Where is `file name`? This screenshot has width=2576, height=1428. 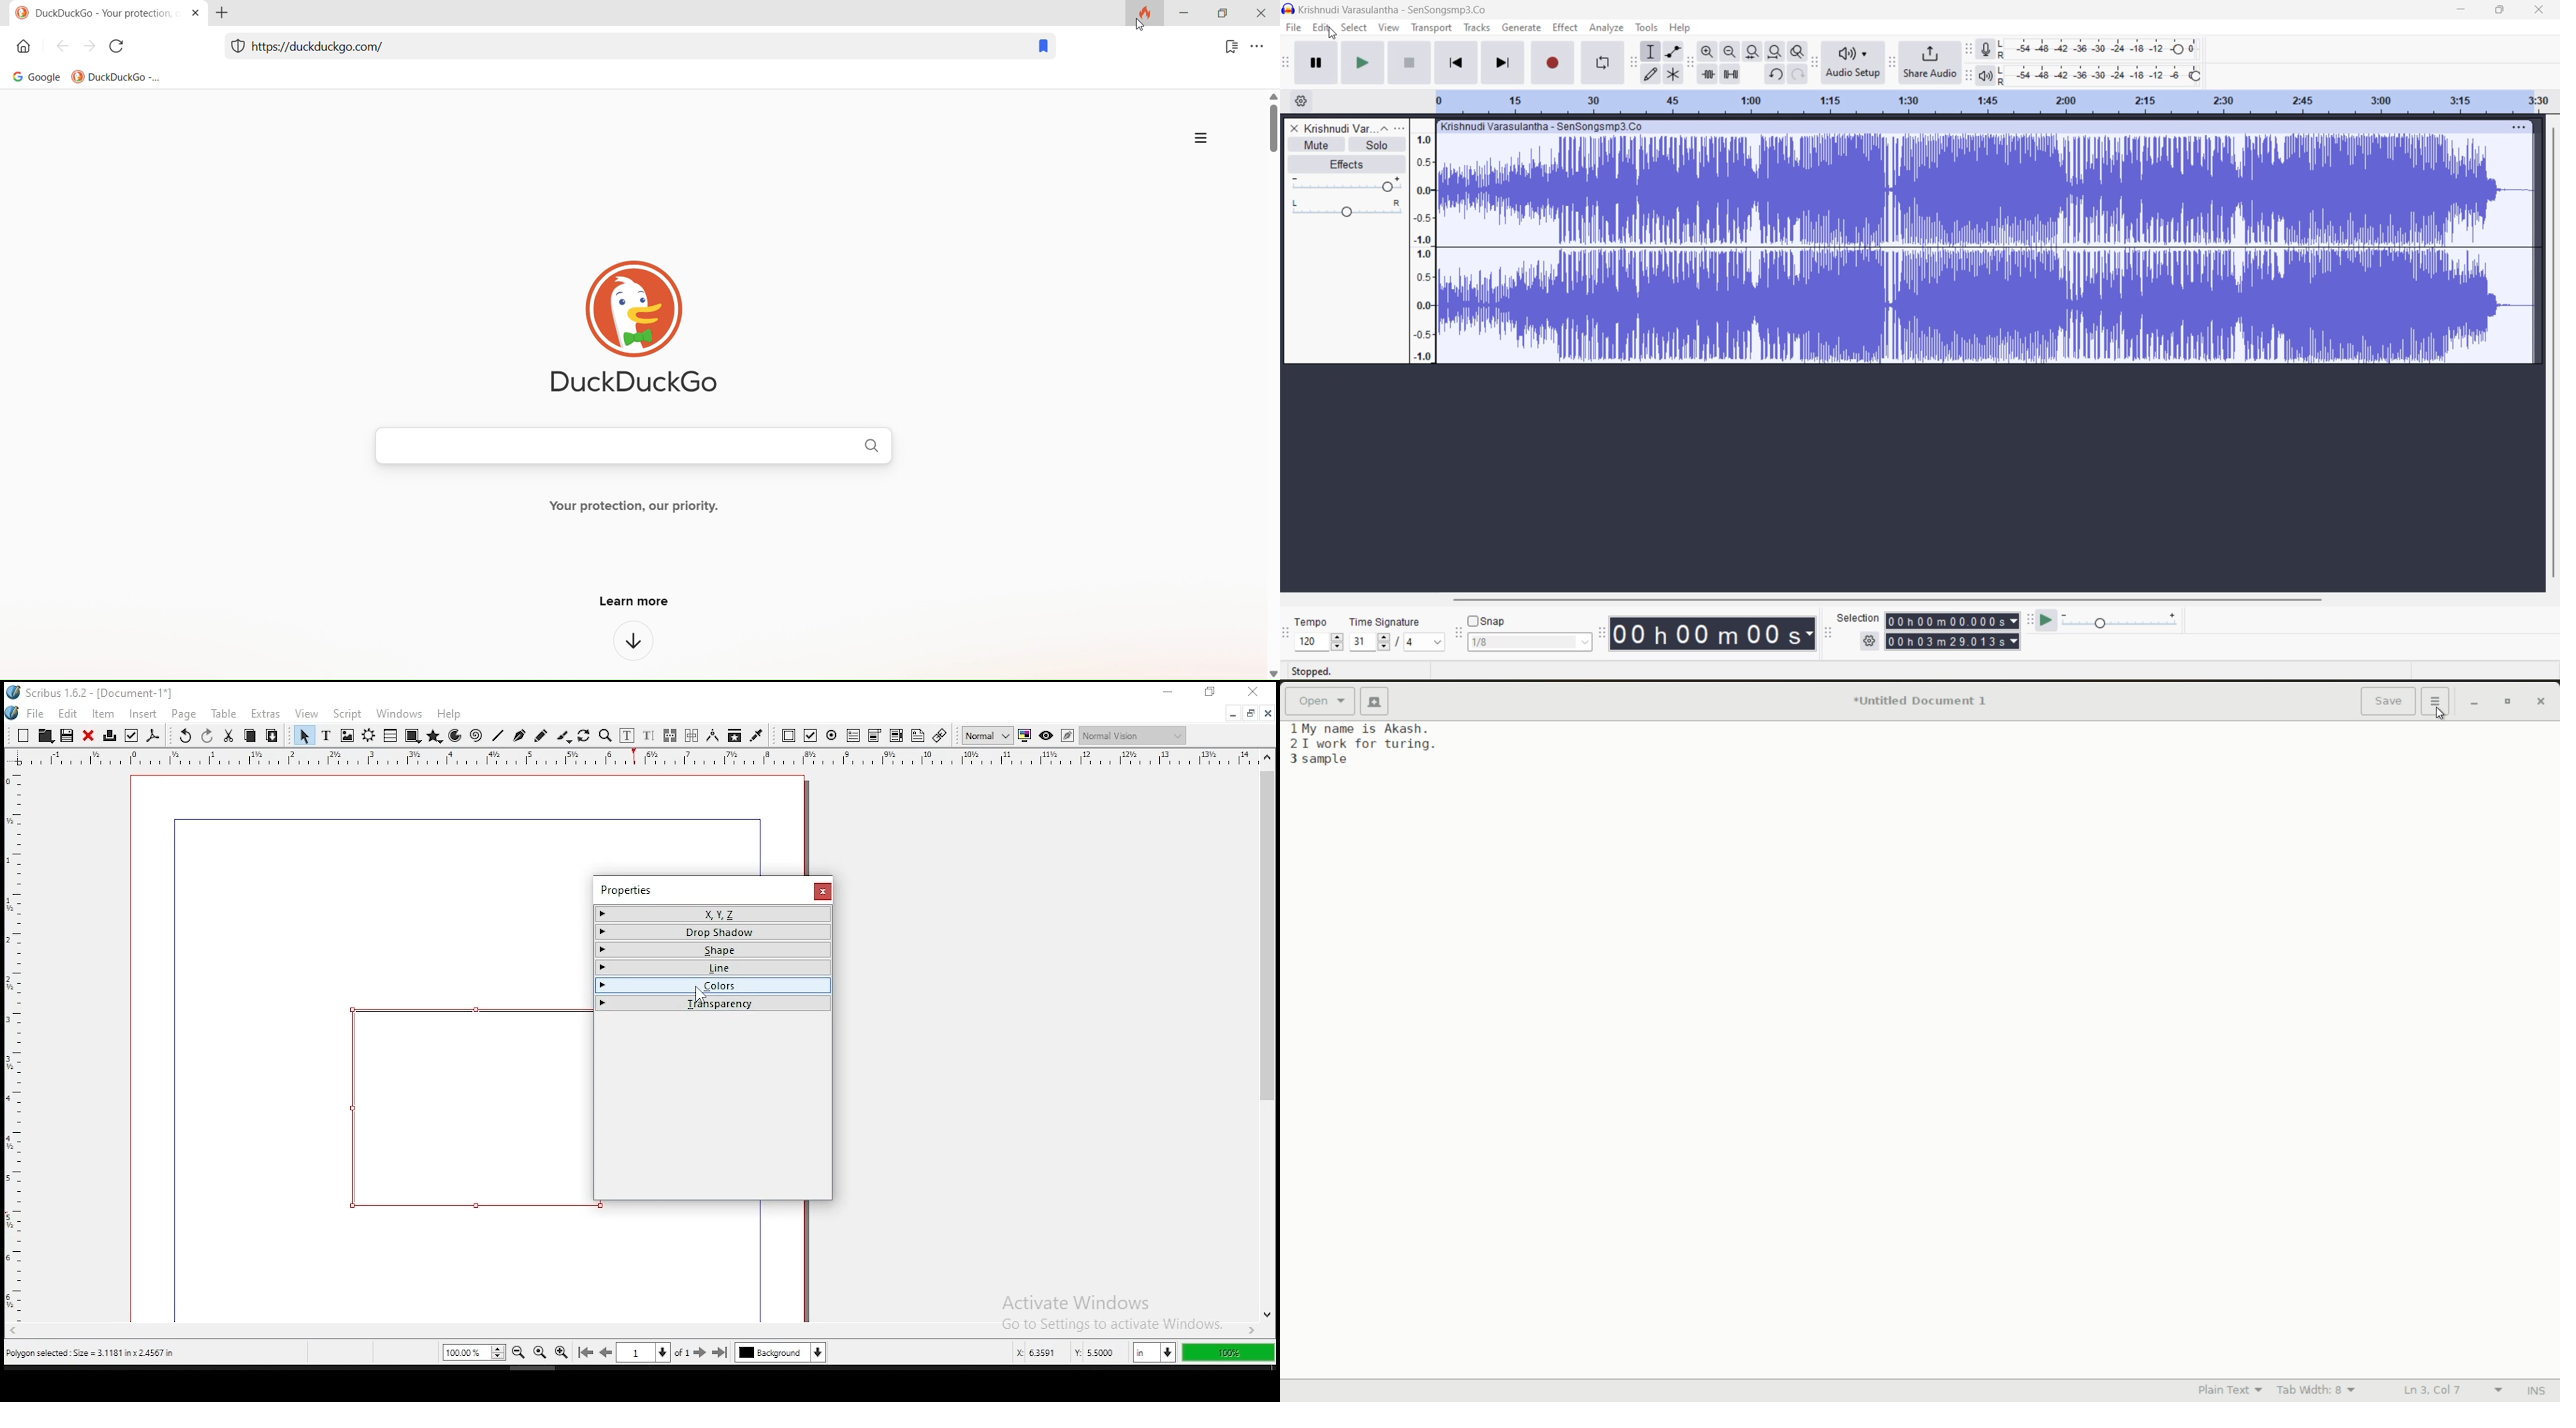 file name is located at coordinates (1355, 128).